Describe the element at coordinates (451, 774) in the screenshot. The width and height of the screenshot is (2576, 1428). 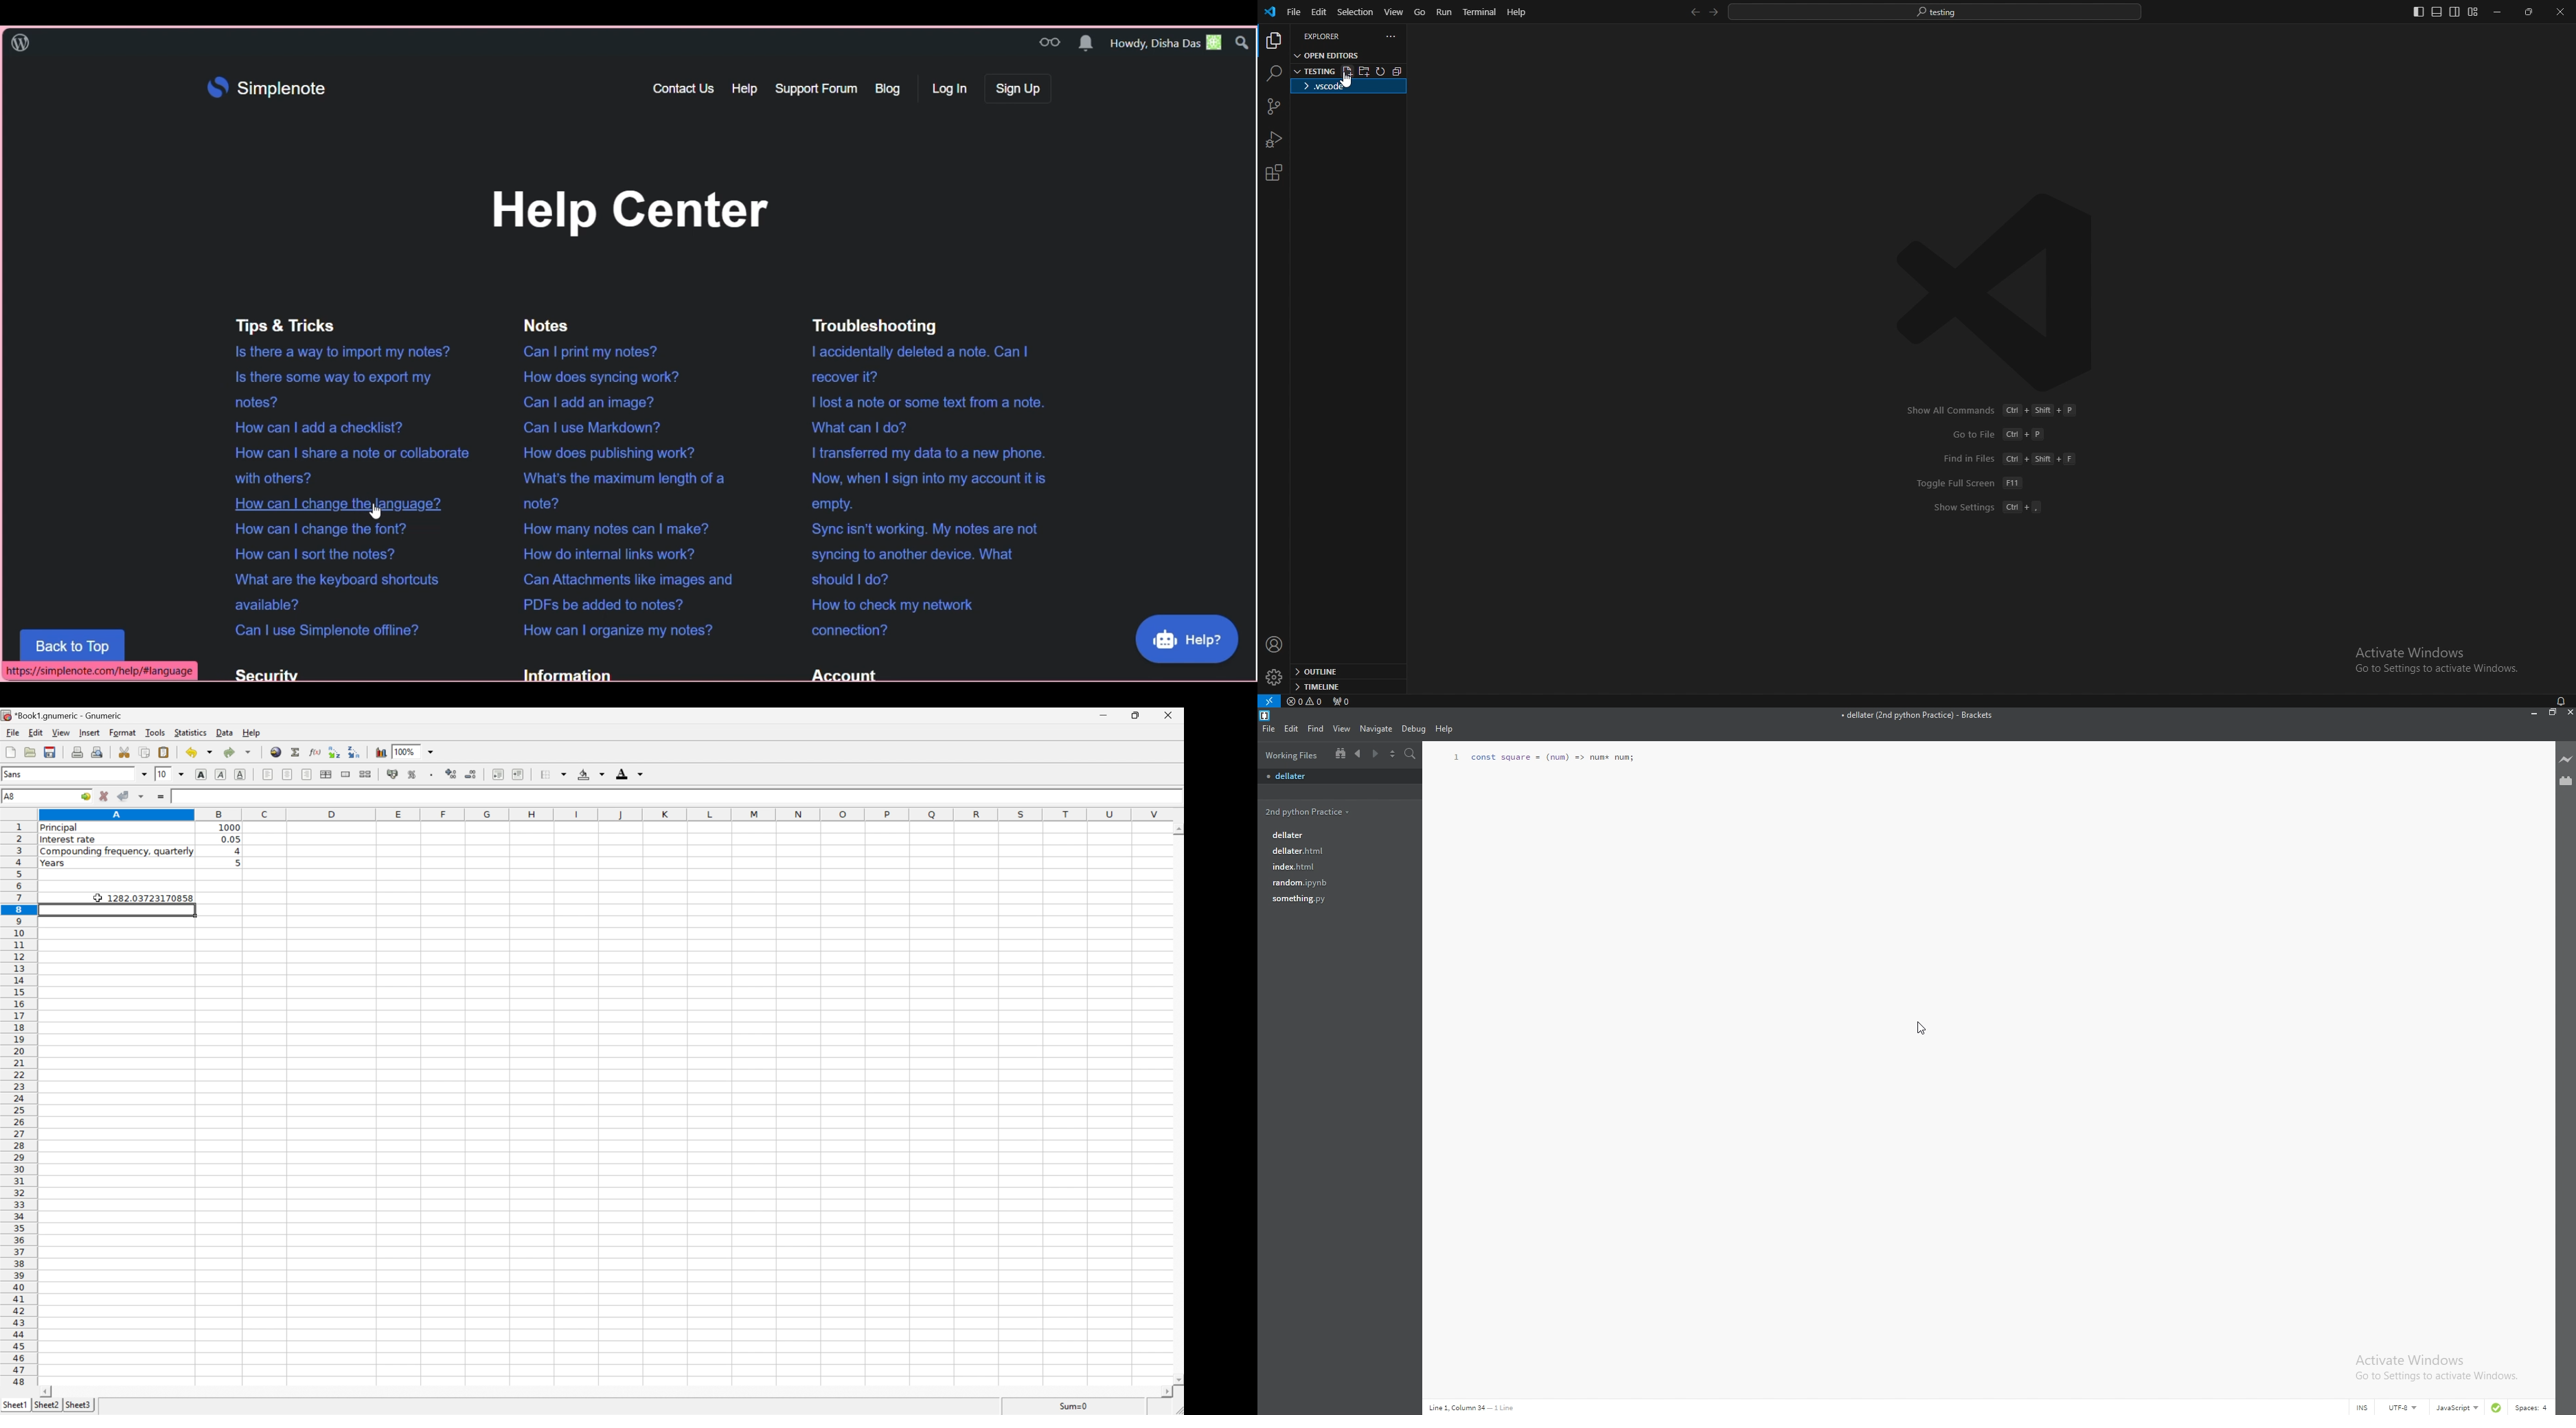
I see `increase number of decimals displayed` at that location.